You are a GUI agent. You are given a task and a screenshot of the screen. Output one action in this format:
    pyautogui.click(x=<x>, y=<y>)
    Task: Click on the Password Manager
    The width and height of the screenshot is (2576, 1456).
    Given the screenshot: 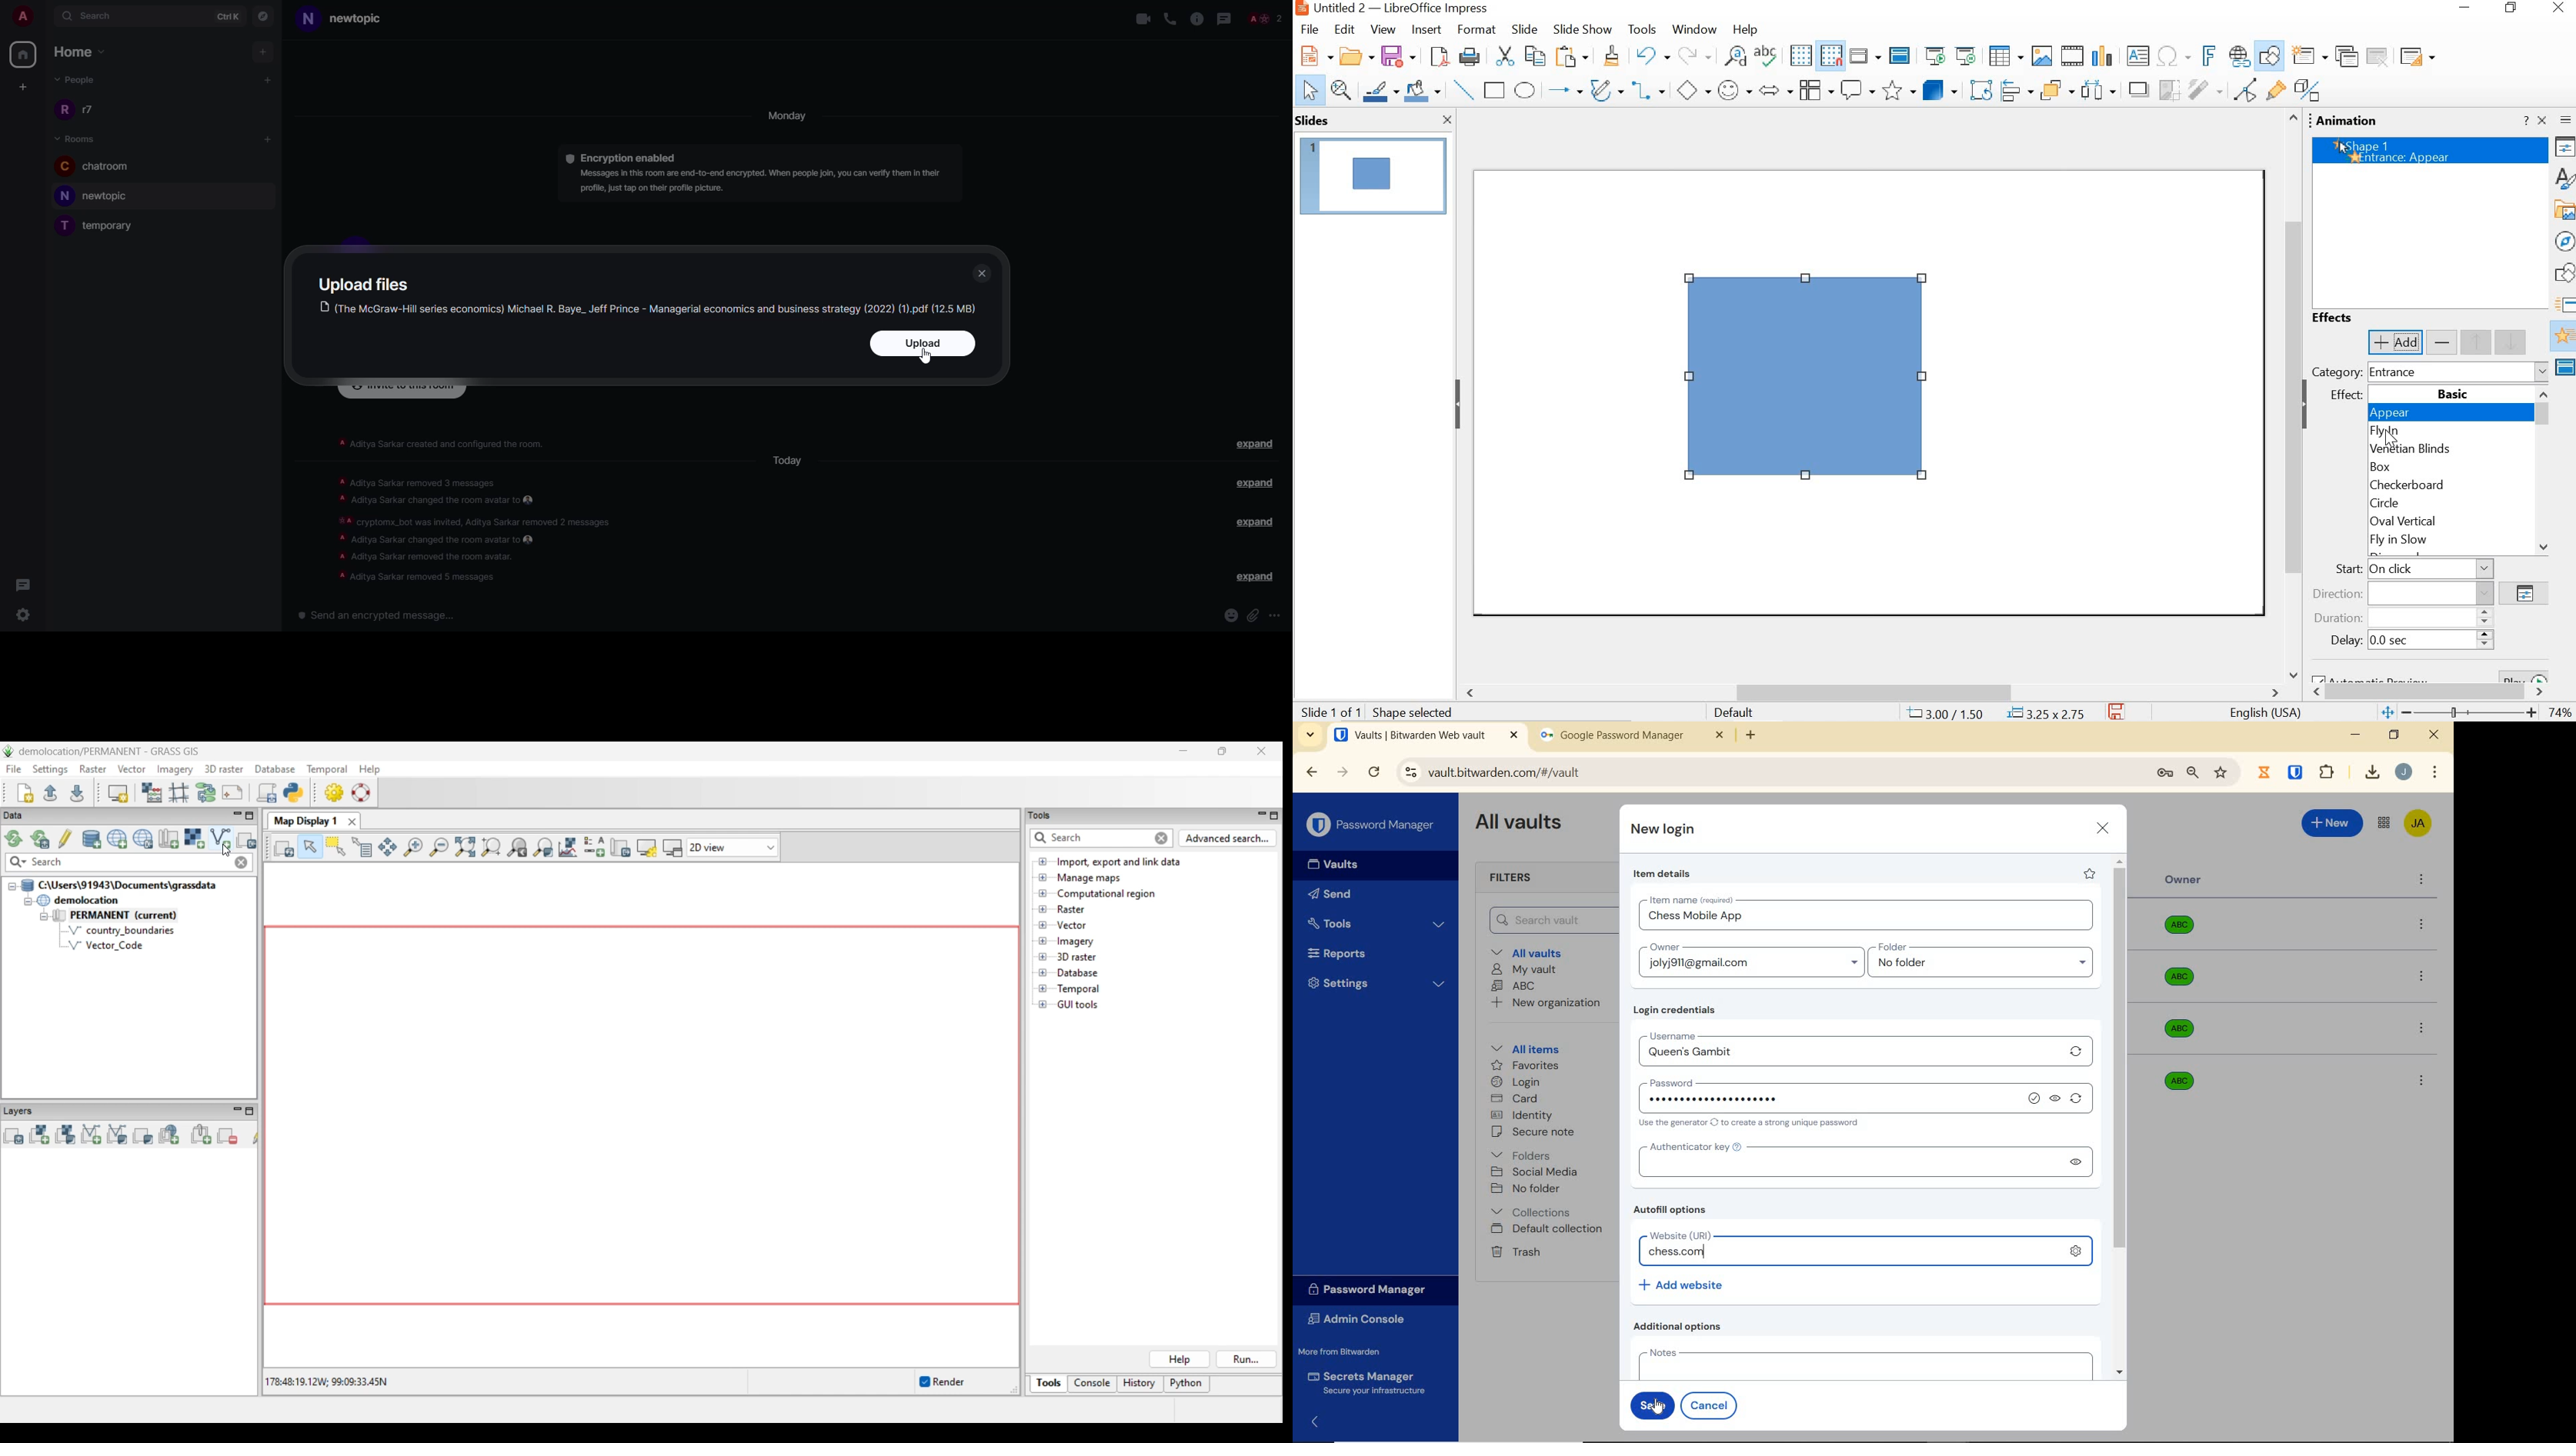 What is the action you would take?
    pyautogui.click(x=1373, y=826)
    